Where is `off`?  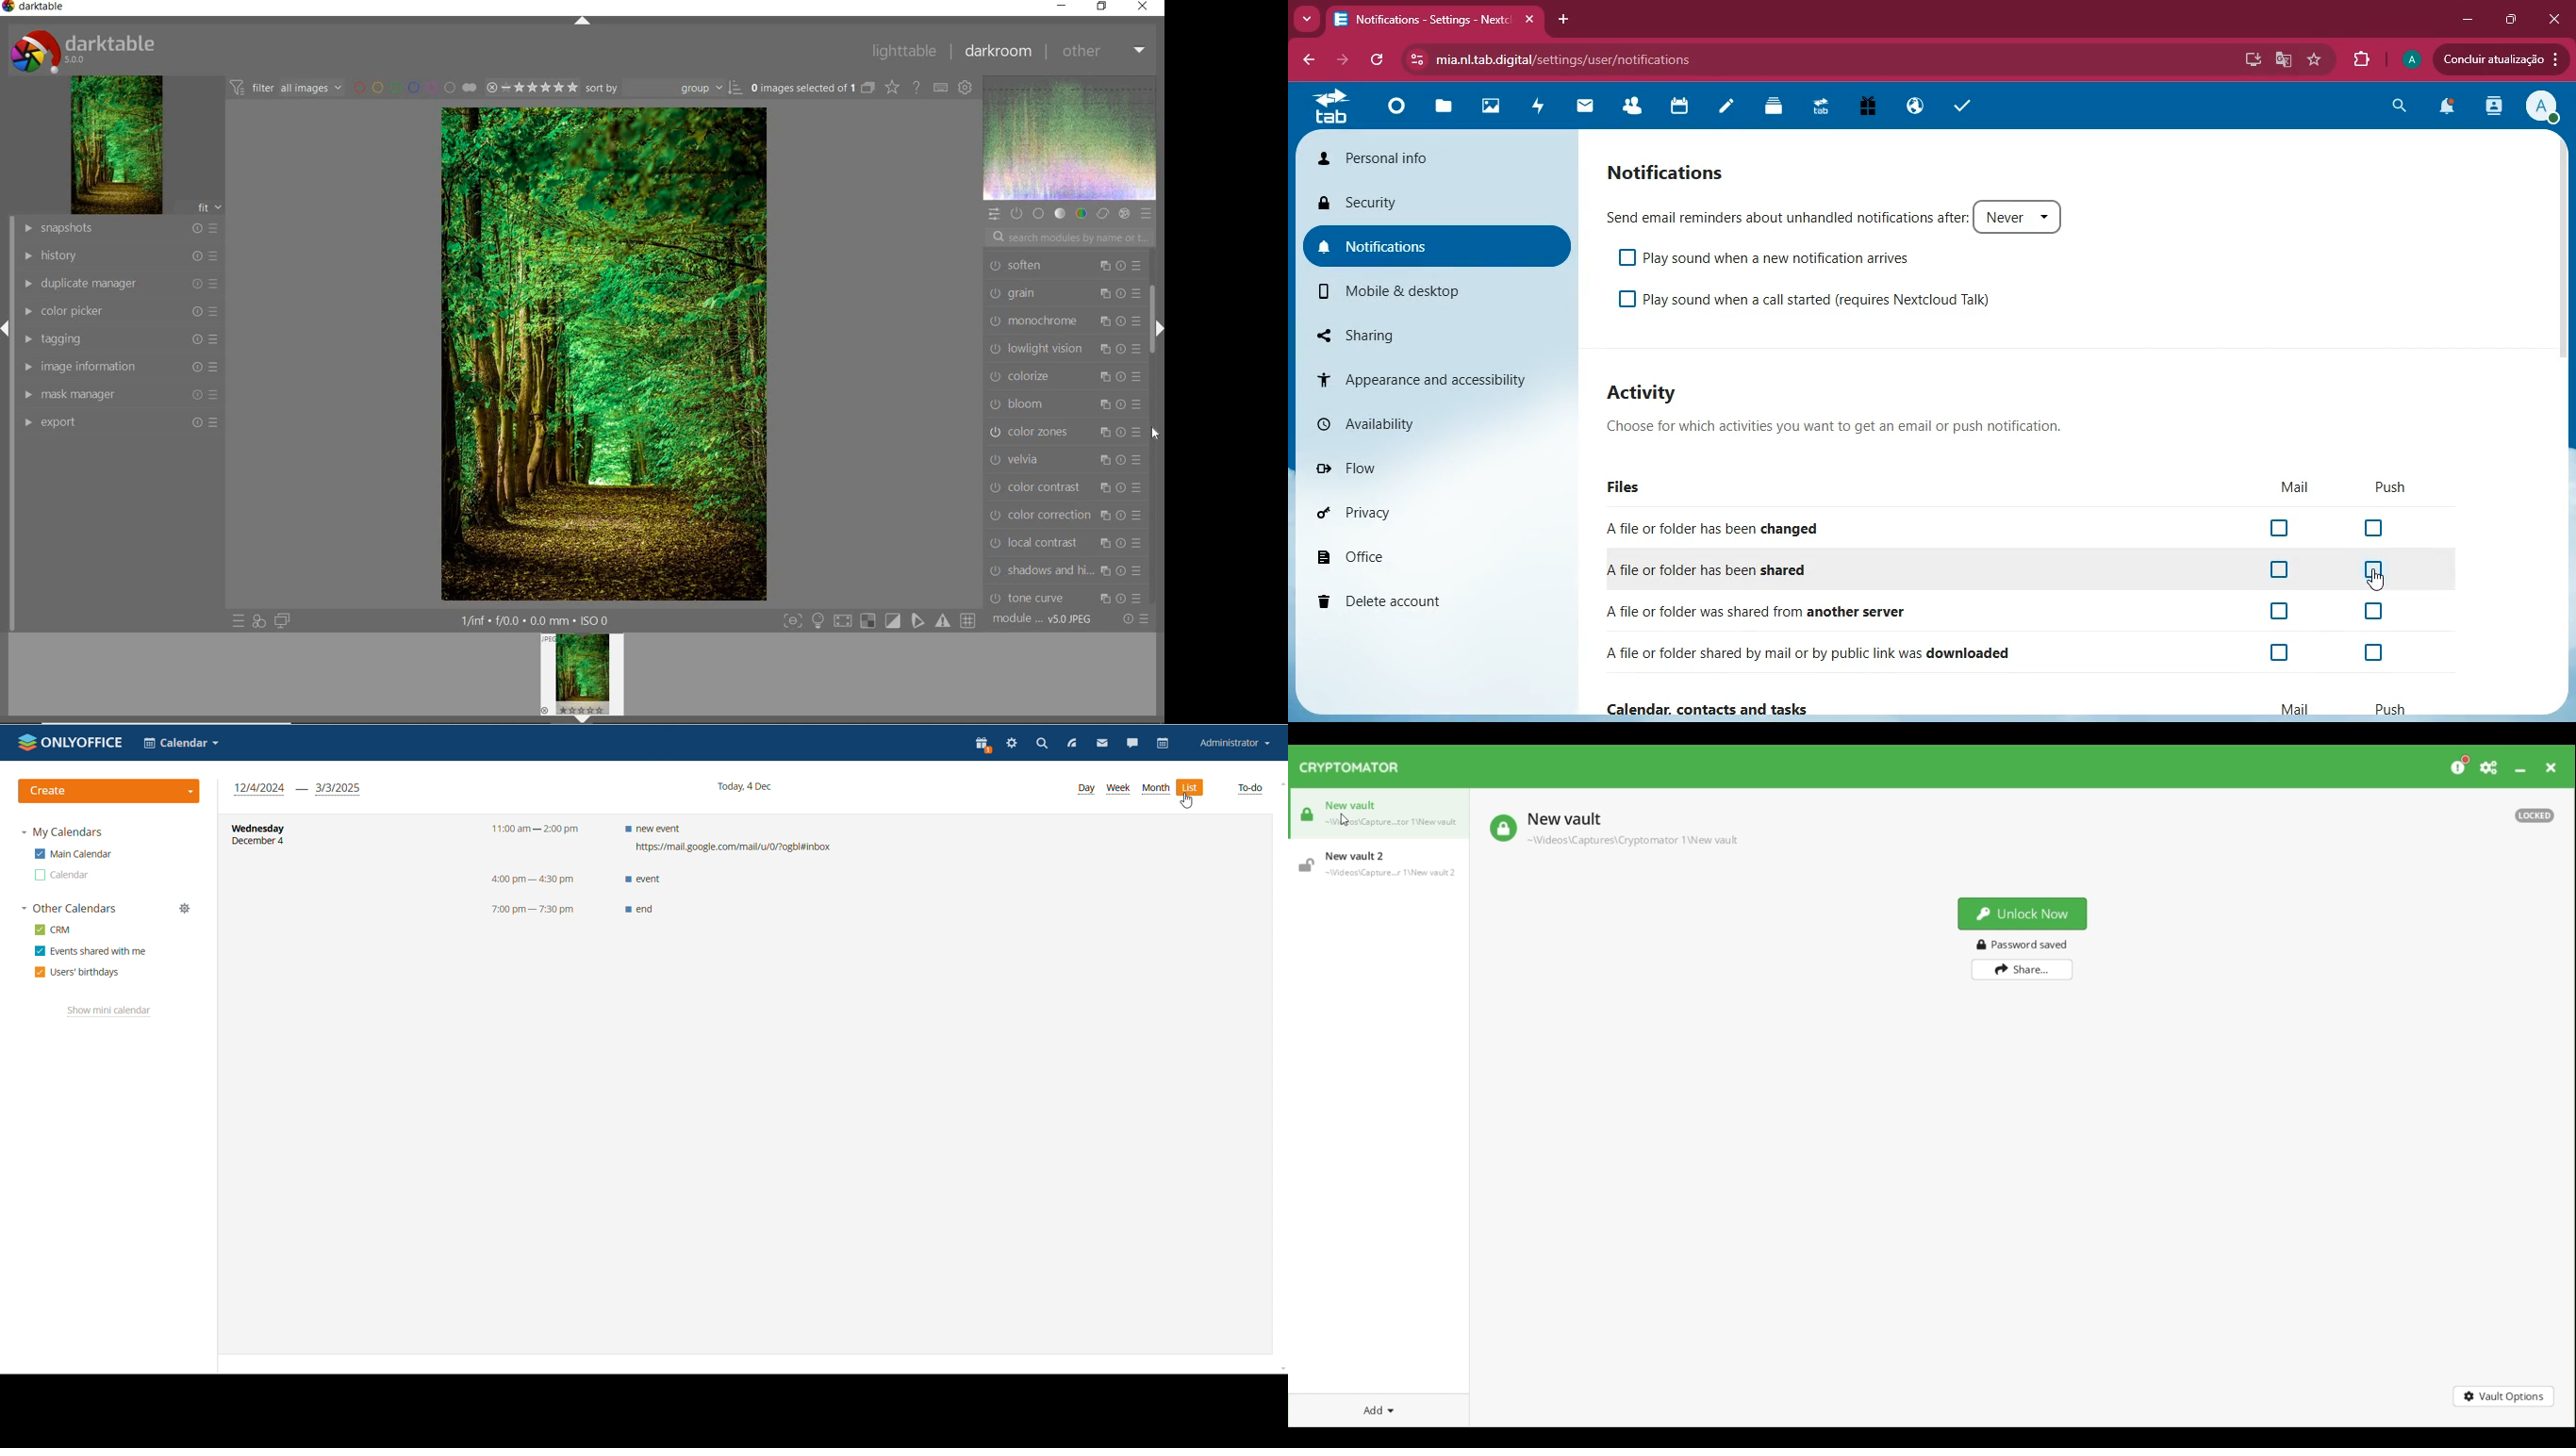 off is located at coordinates (2376, 614).